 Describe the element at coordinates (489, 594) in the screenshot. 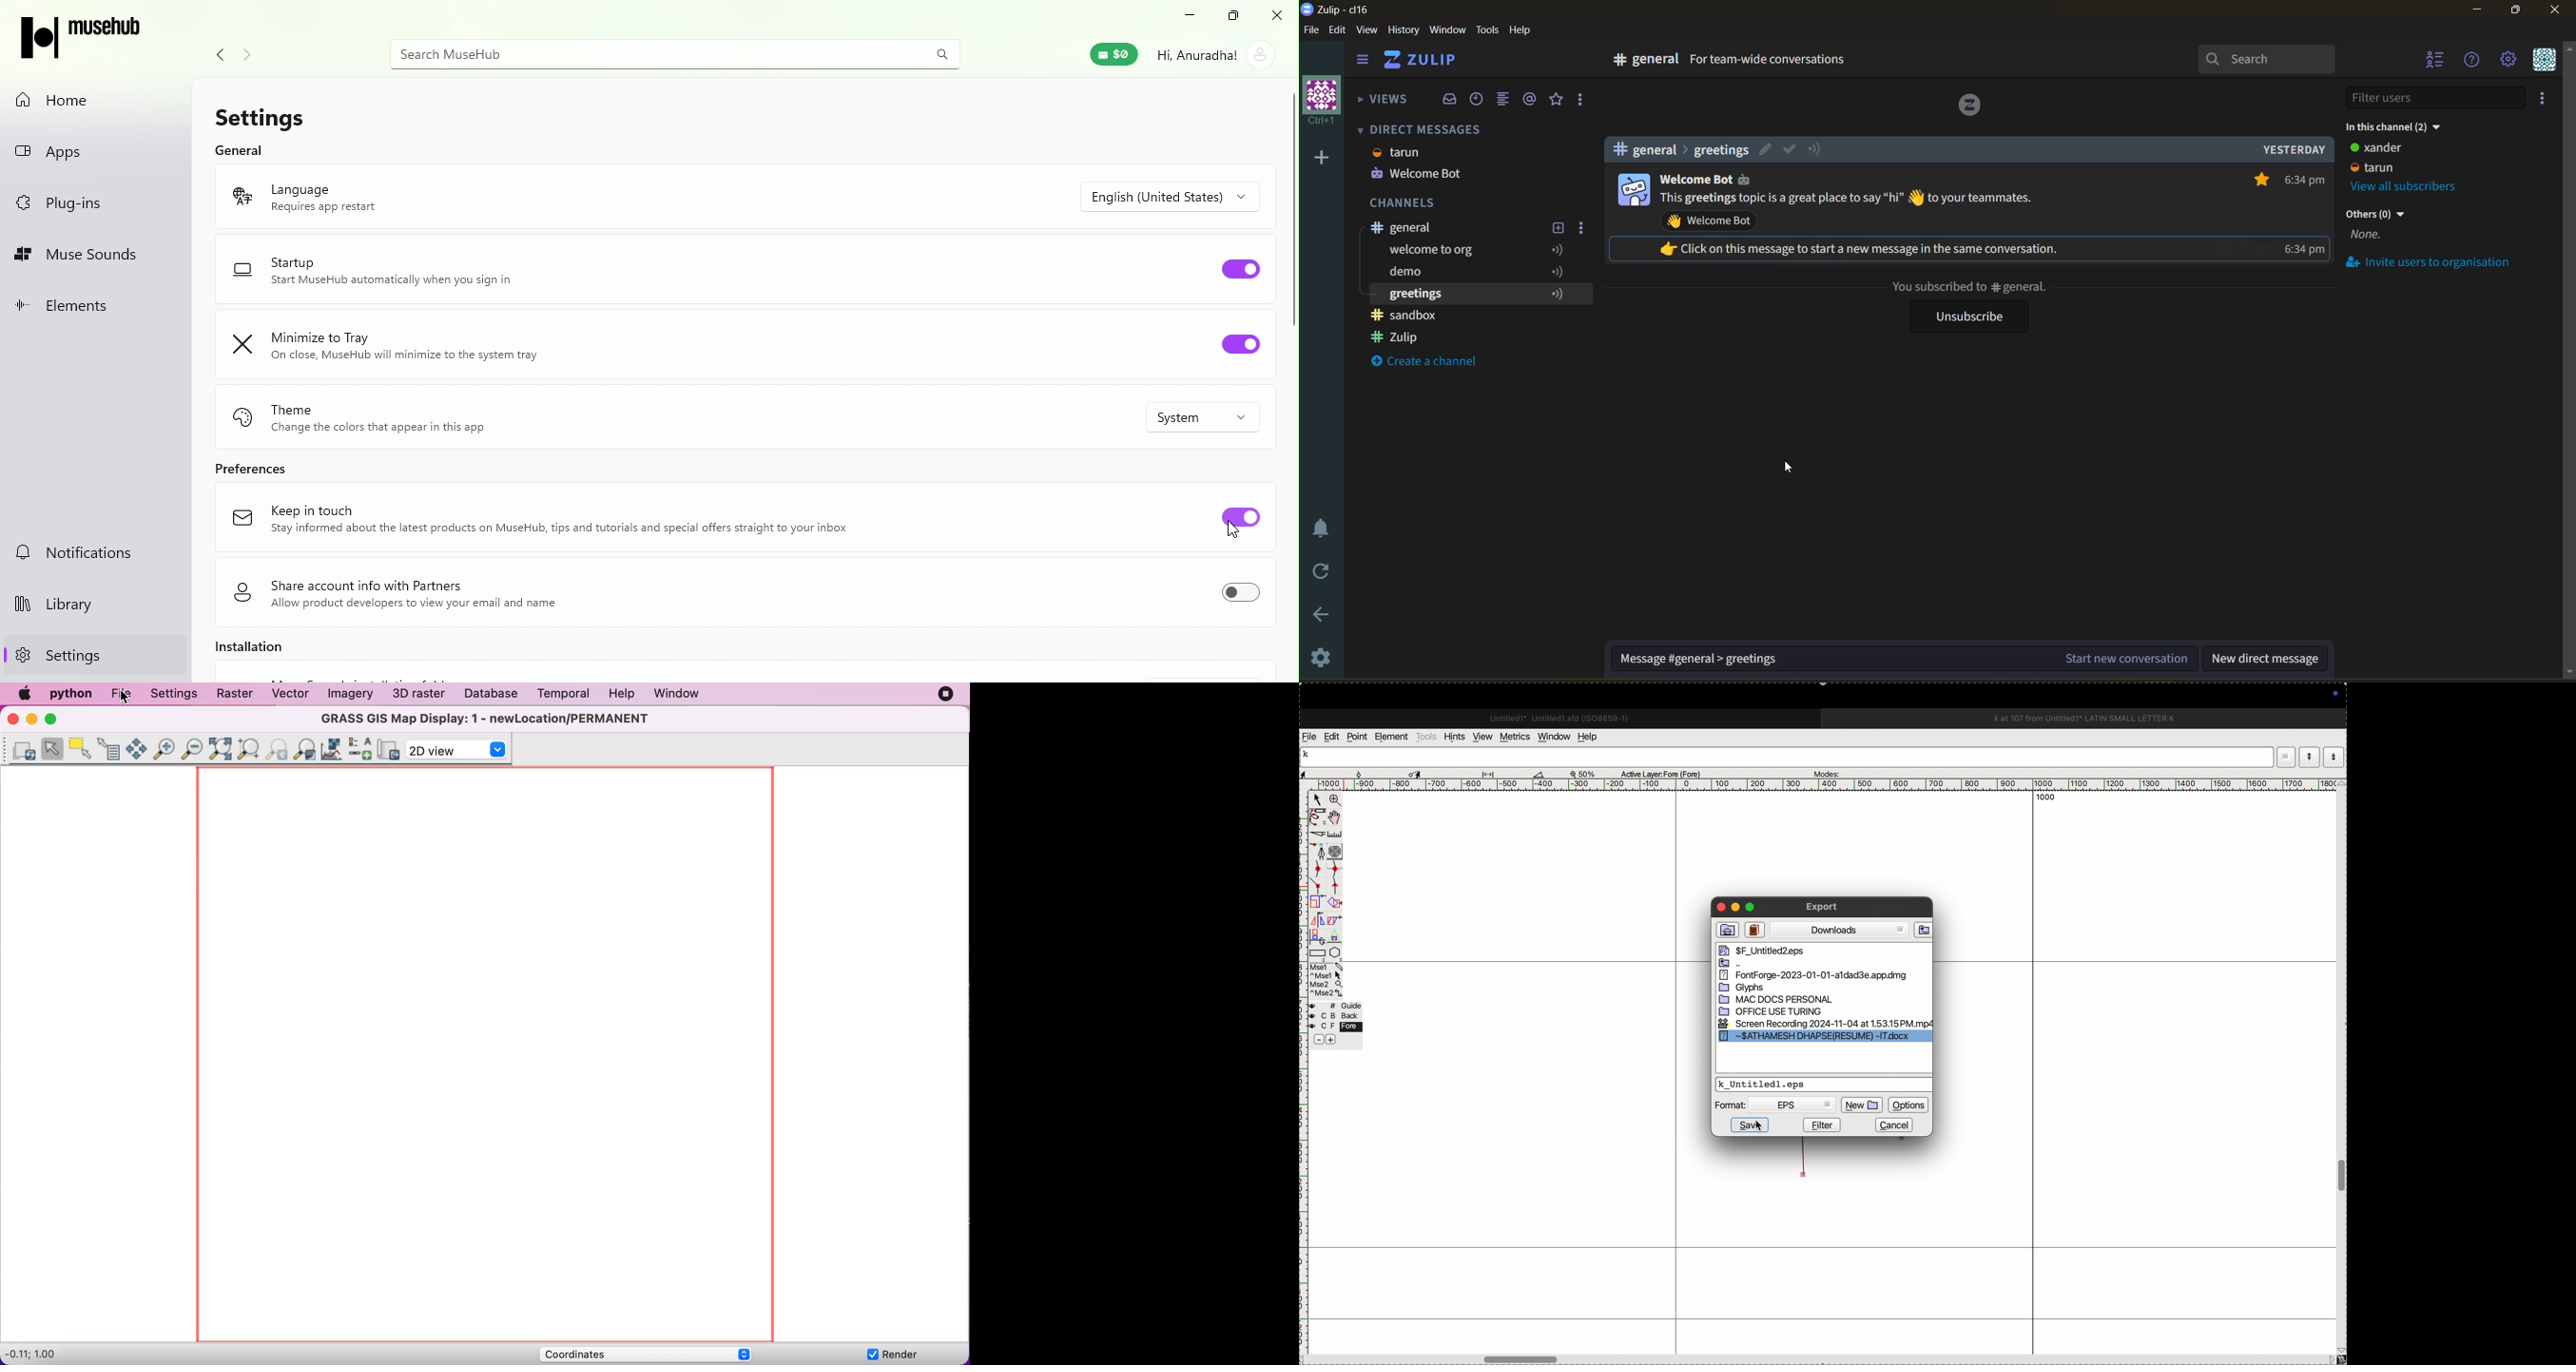

I see `Share account info with partners` at that location.